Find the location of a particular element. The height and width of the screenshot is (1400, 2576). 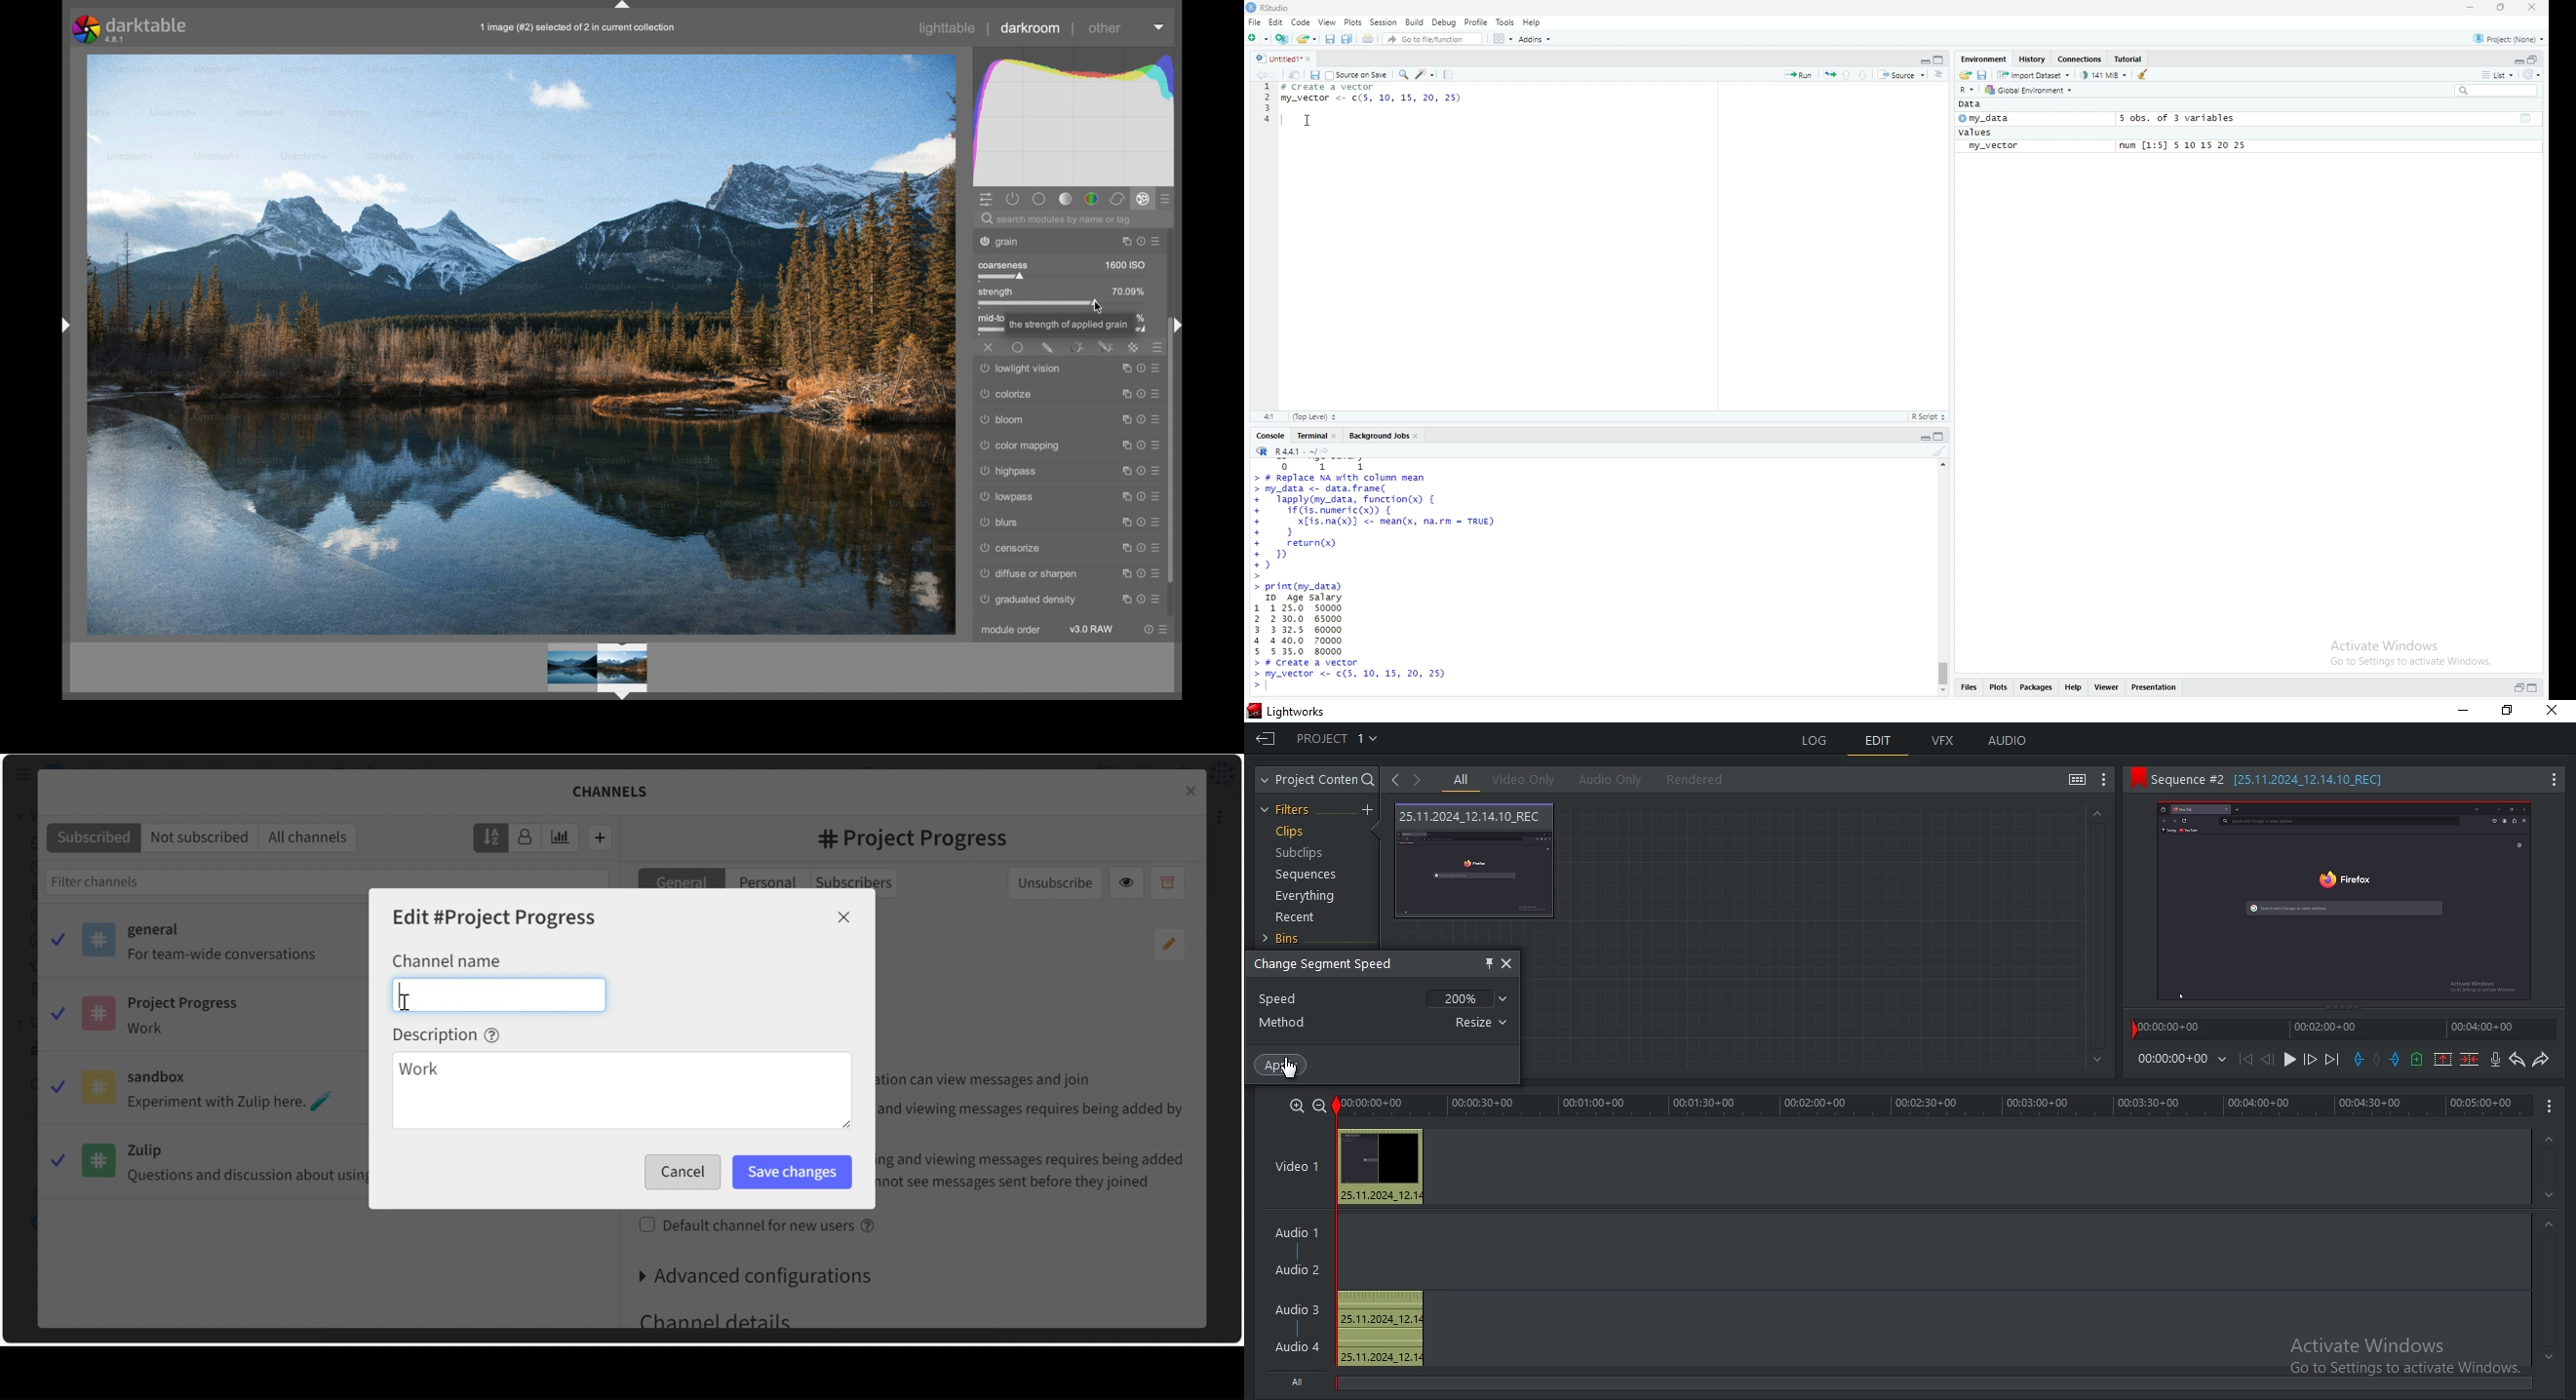

move forward to the next cut is located at coordinates (2330, 1060).